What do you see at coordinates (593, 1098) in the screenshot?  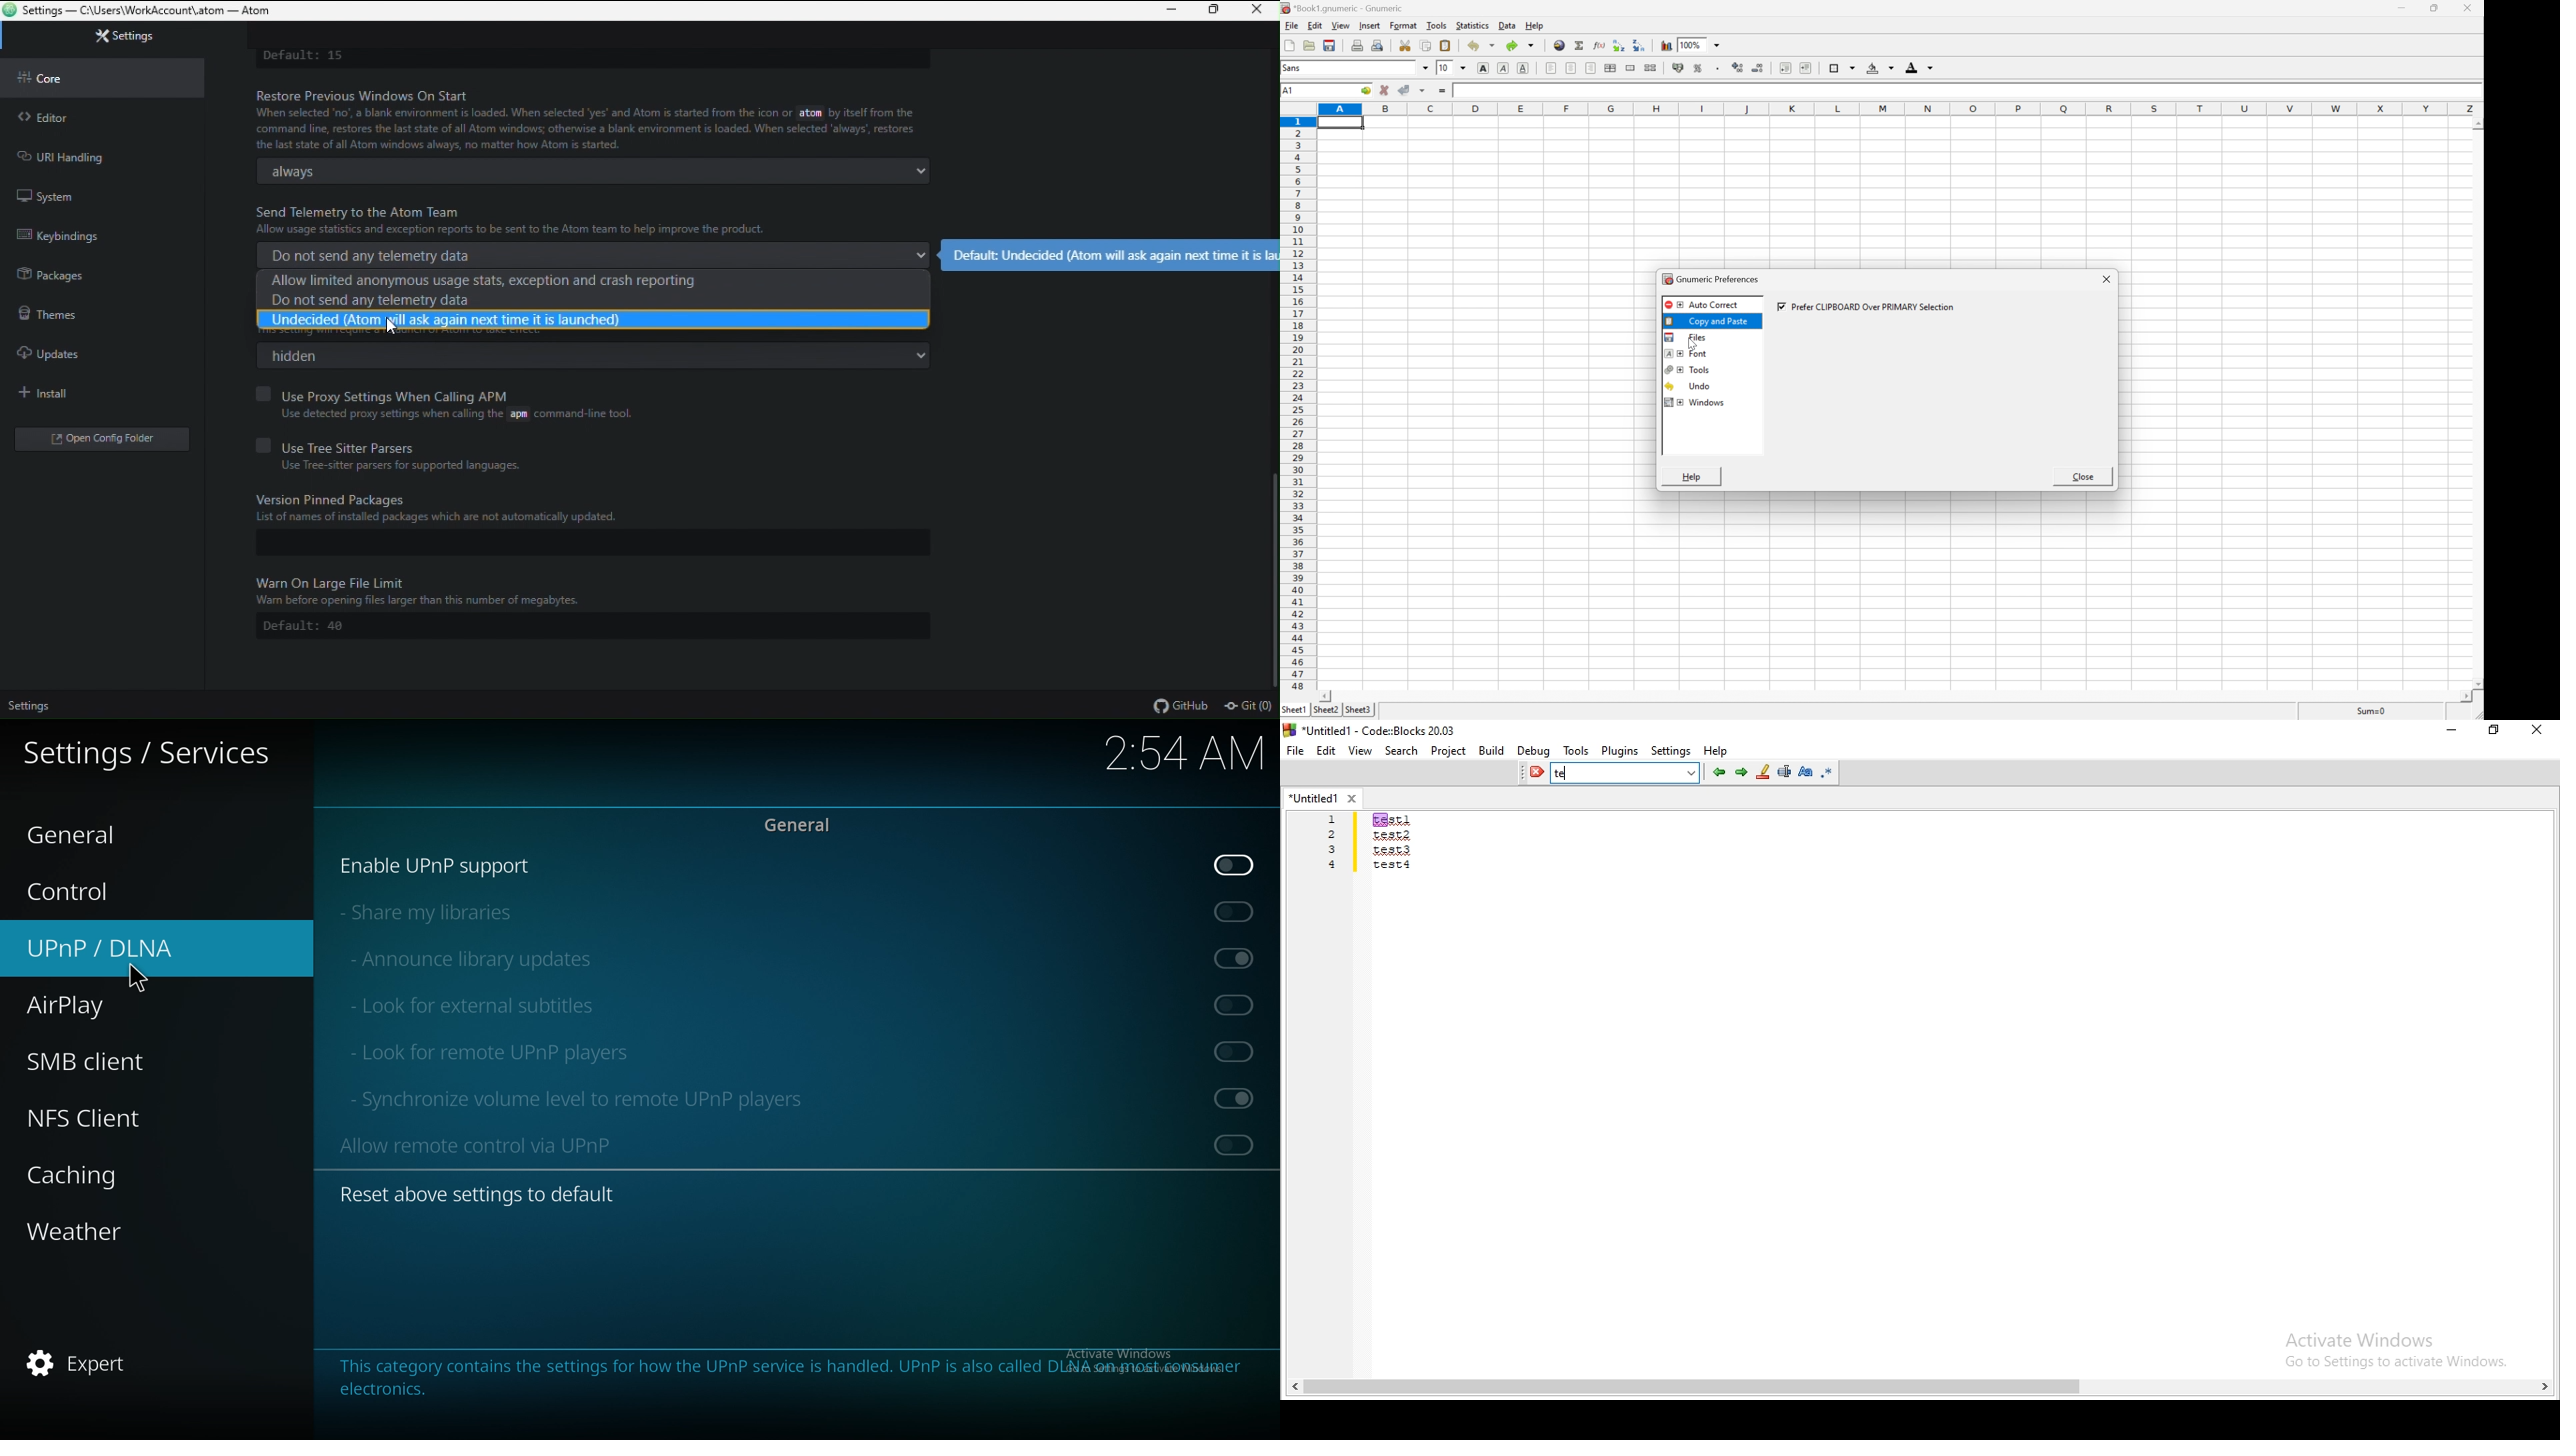 I see `sync volume level to remote upnp` at bounding box center [593, 1098].